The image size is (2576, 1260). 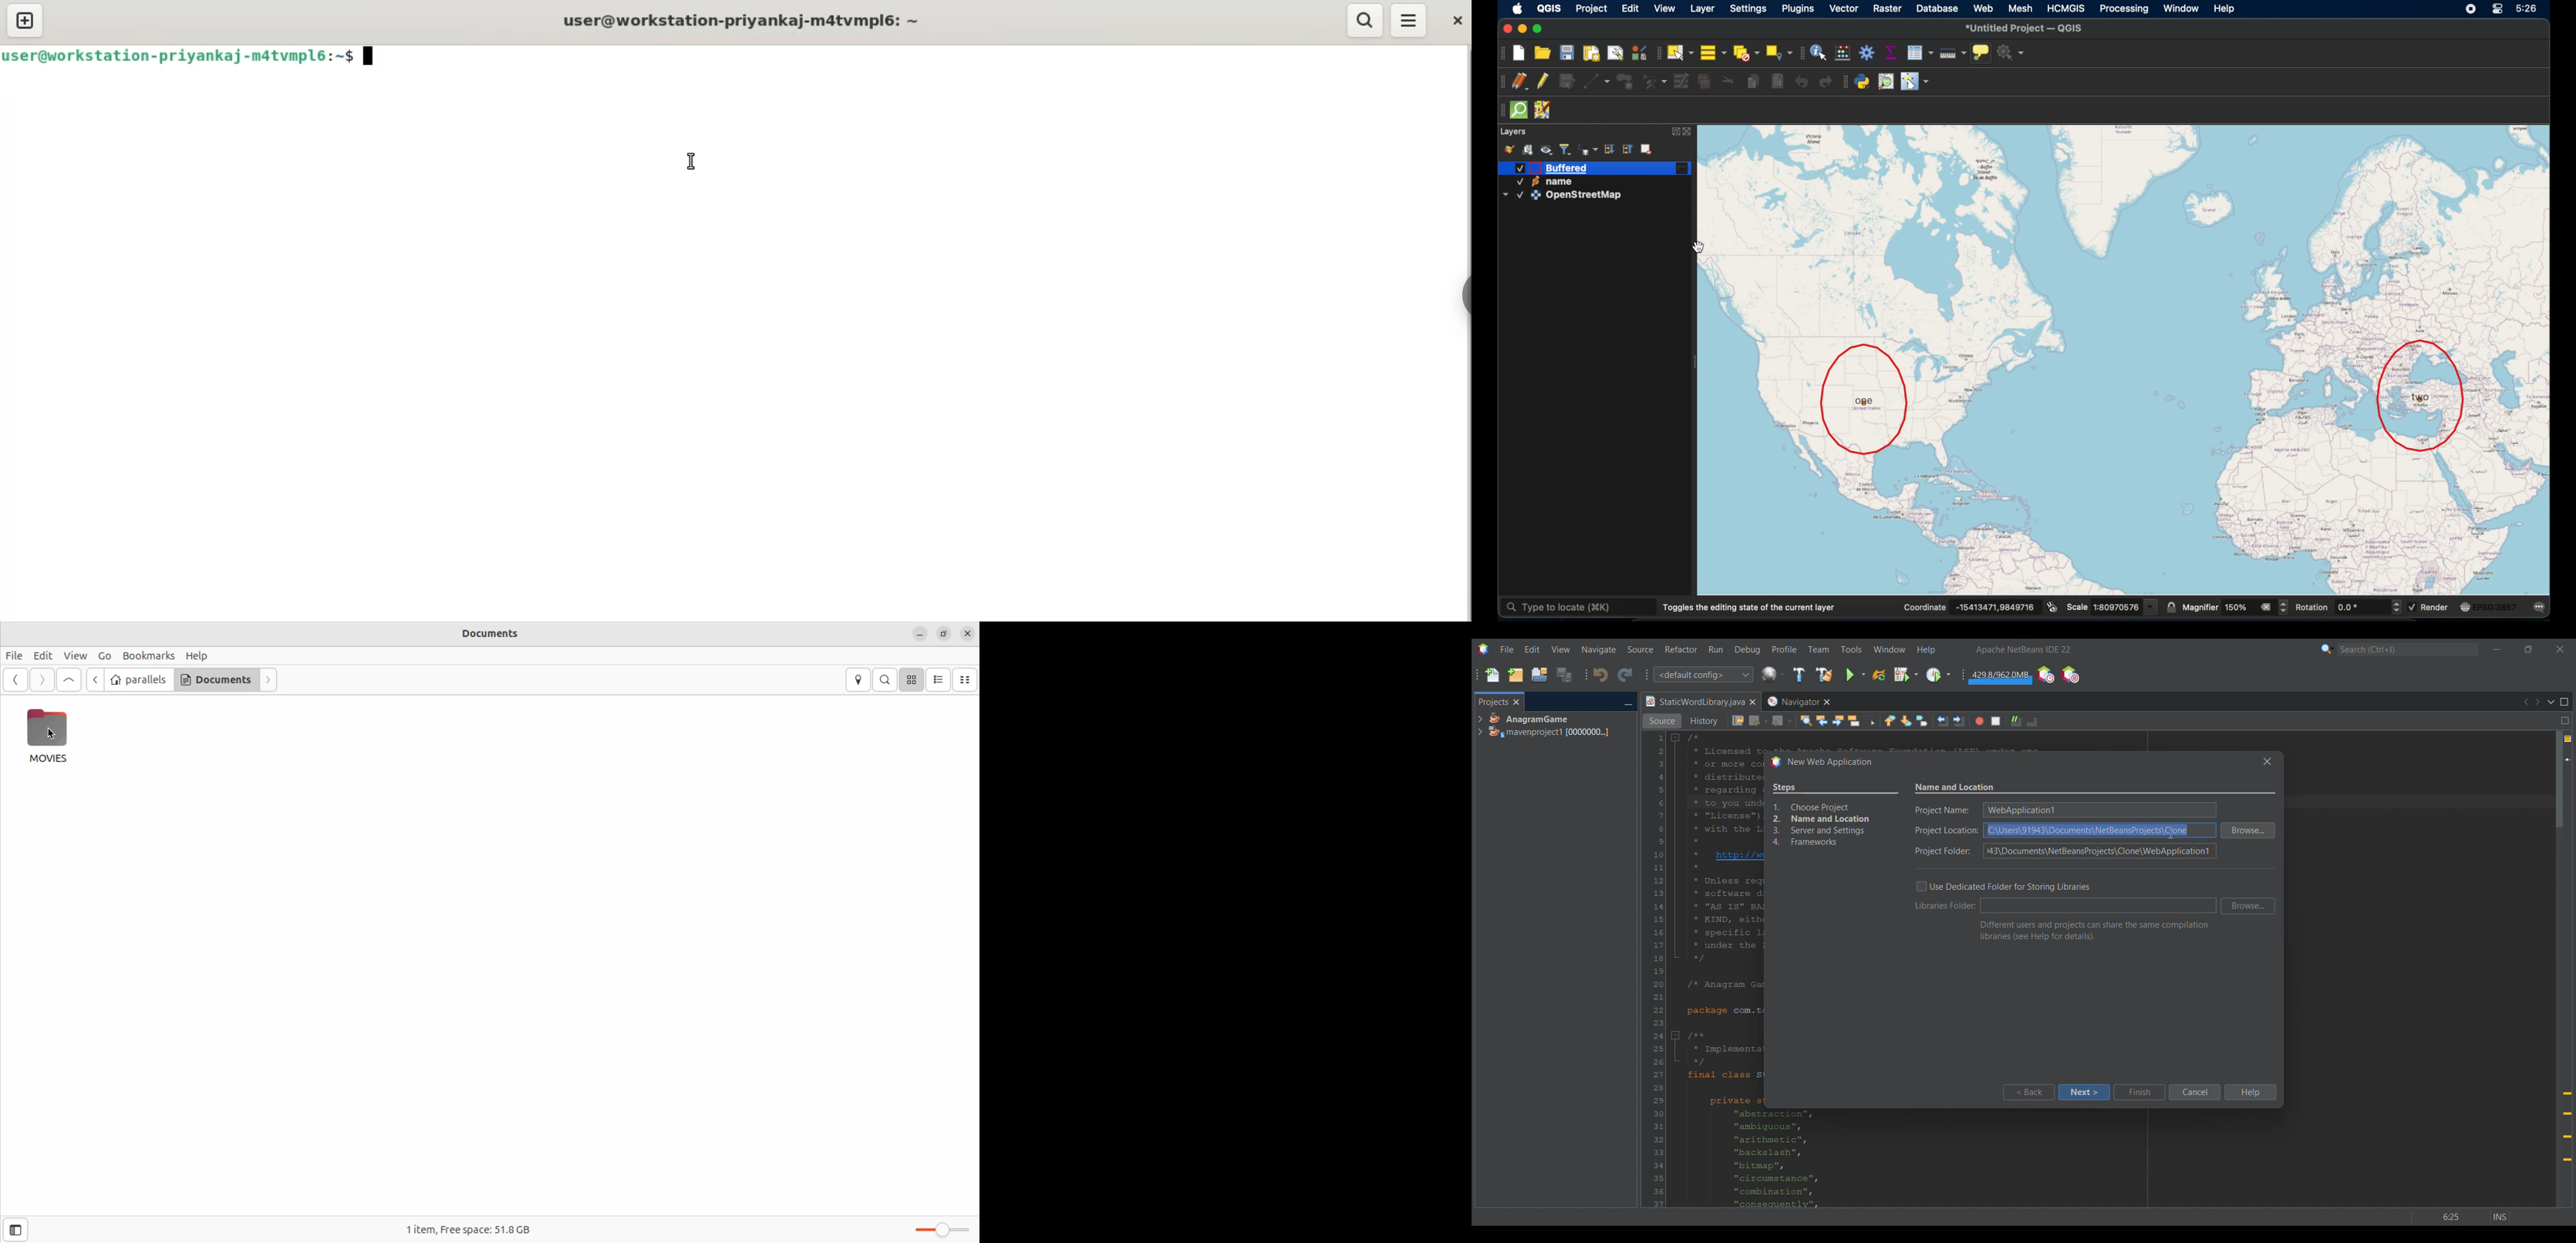 I want to click on magnifier value, so click(x=2235, y=607).